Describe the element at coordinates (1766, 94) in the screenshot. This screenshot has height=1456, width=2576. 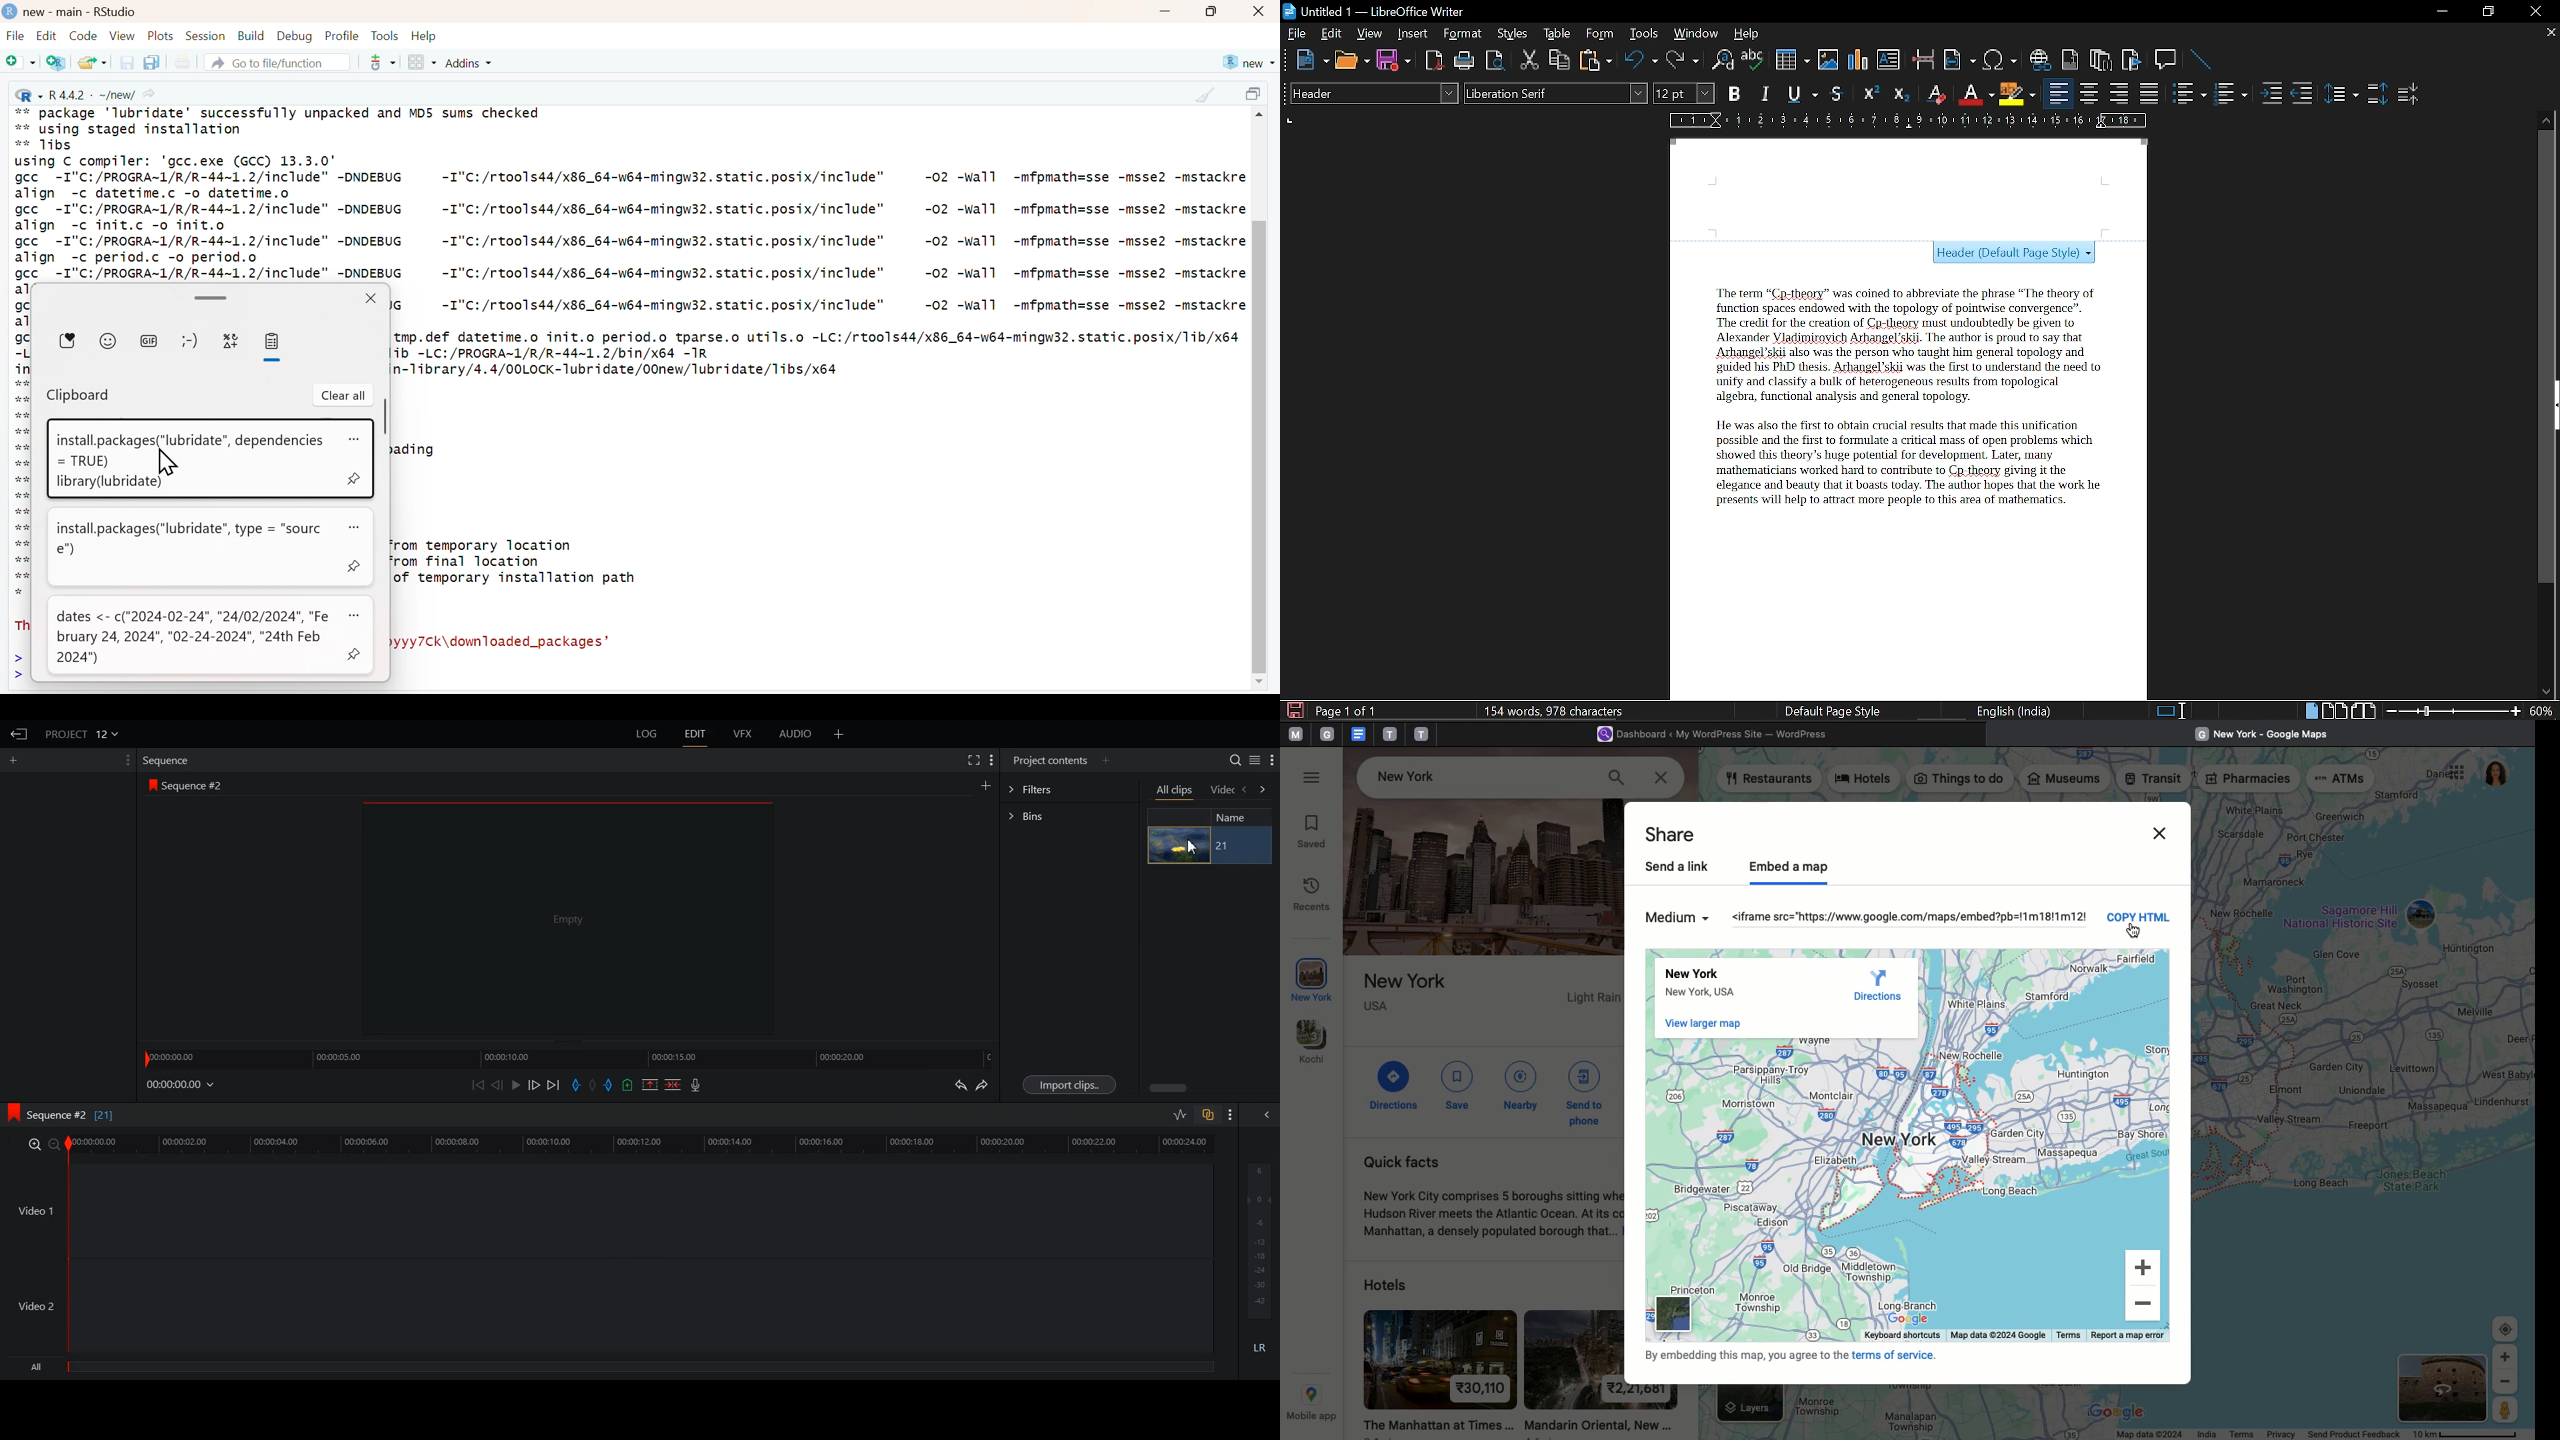
I see `Italic` at that location.